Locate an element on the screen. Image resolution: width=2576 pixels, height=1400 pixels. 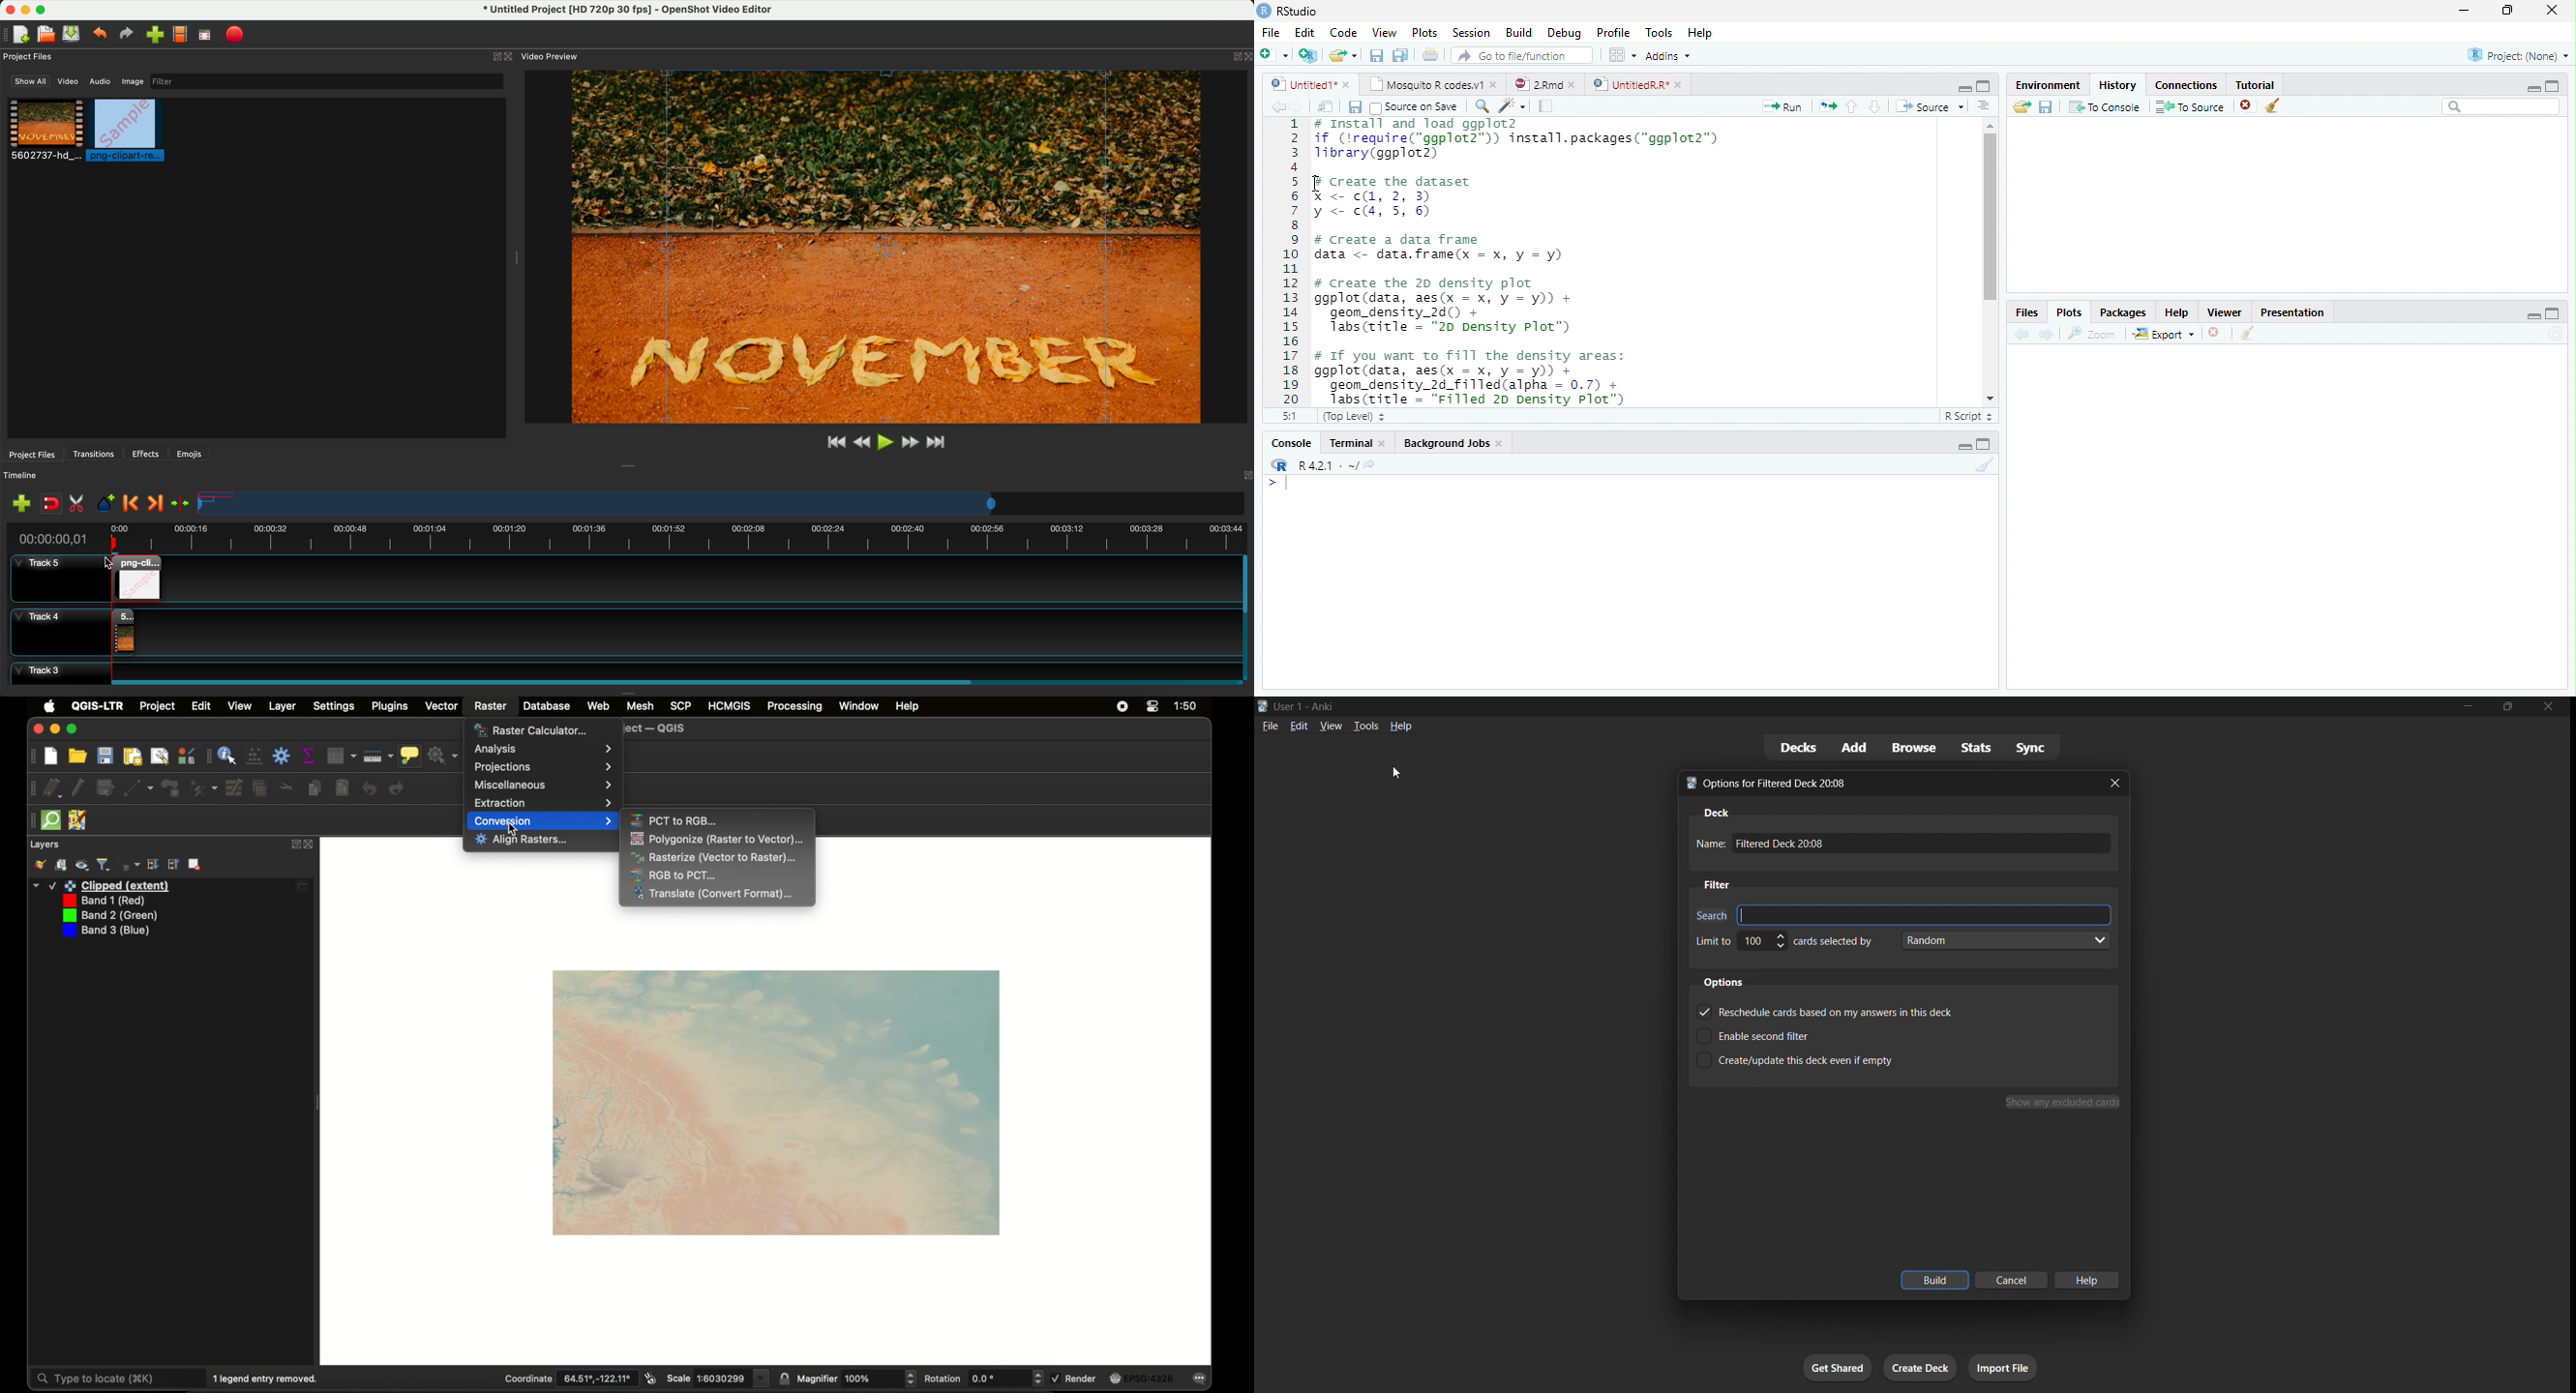
Options is located at coordinates (1724, 982).